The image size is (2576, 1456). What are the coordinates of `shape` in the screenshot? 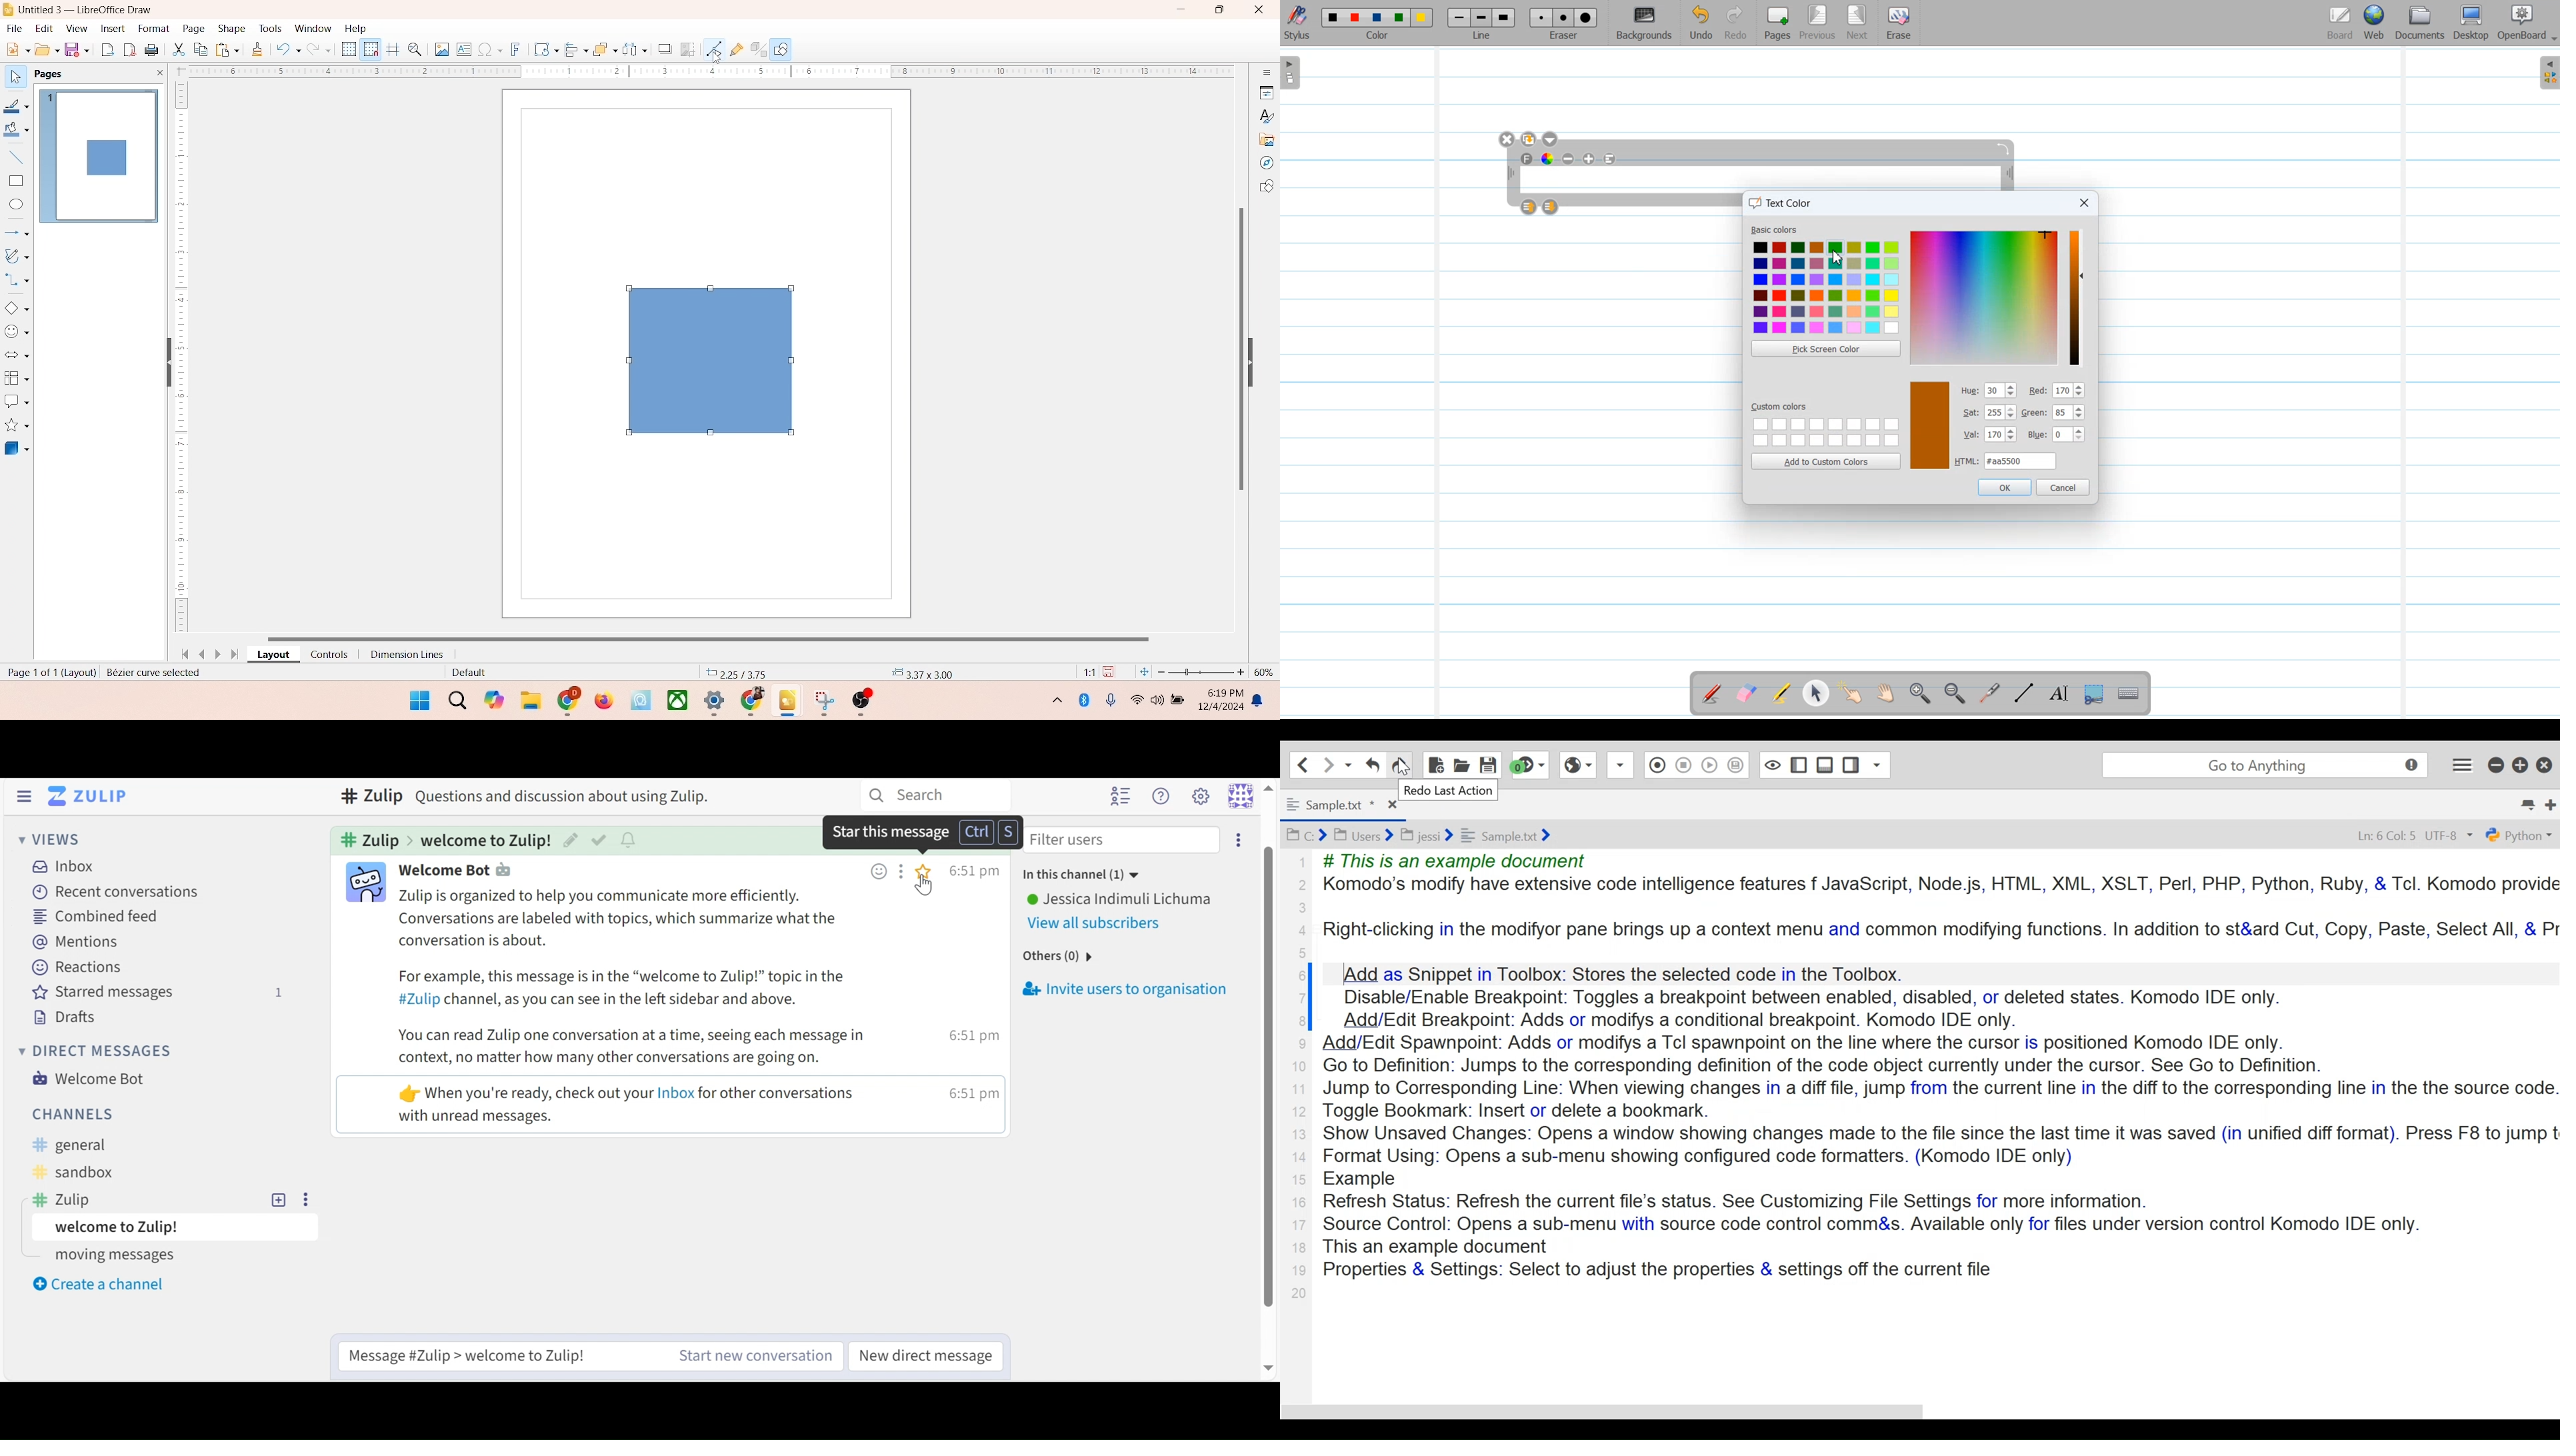 It's located at (231, 28).